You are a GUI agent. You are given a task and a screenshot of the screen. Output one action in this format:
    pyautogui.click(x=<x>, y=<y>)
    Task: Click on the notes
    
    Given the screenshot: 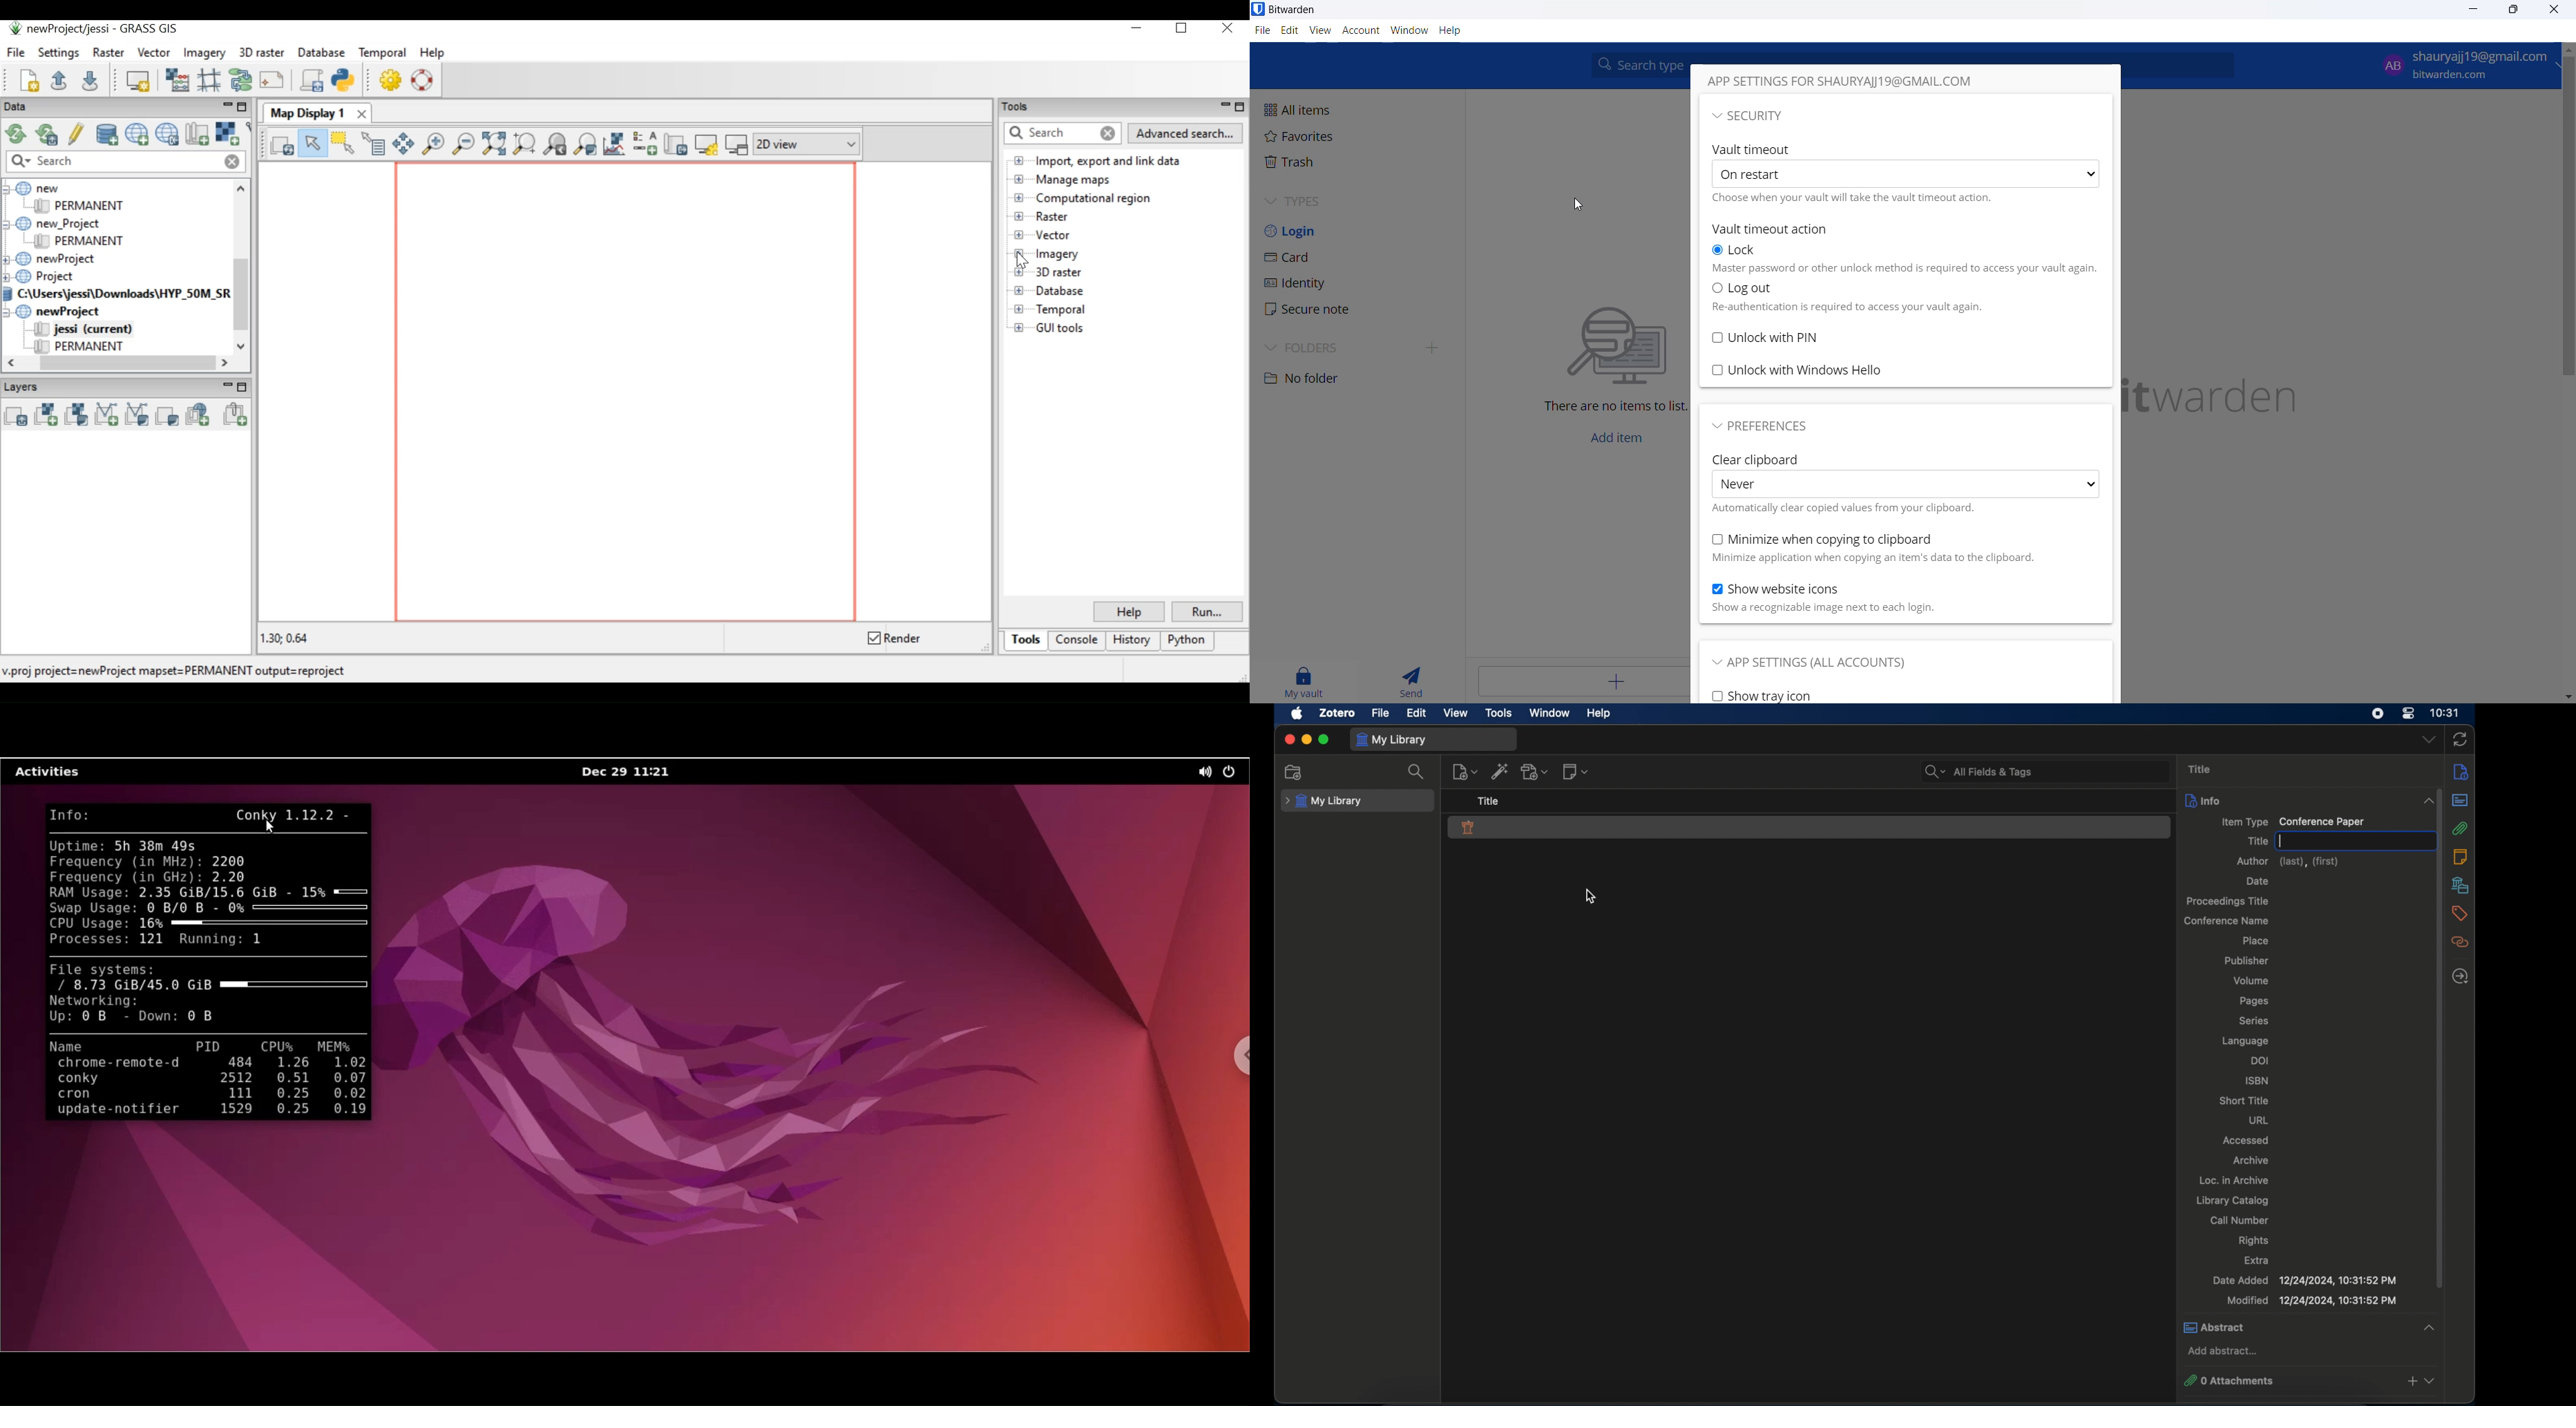 What is the action you would take?
    pyautogui.click(x=2461, y=856)
    